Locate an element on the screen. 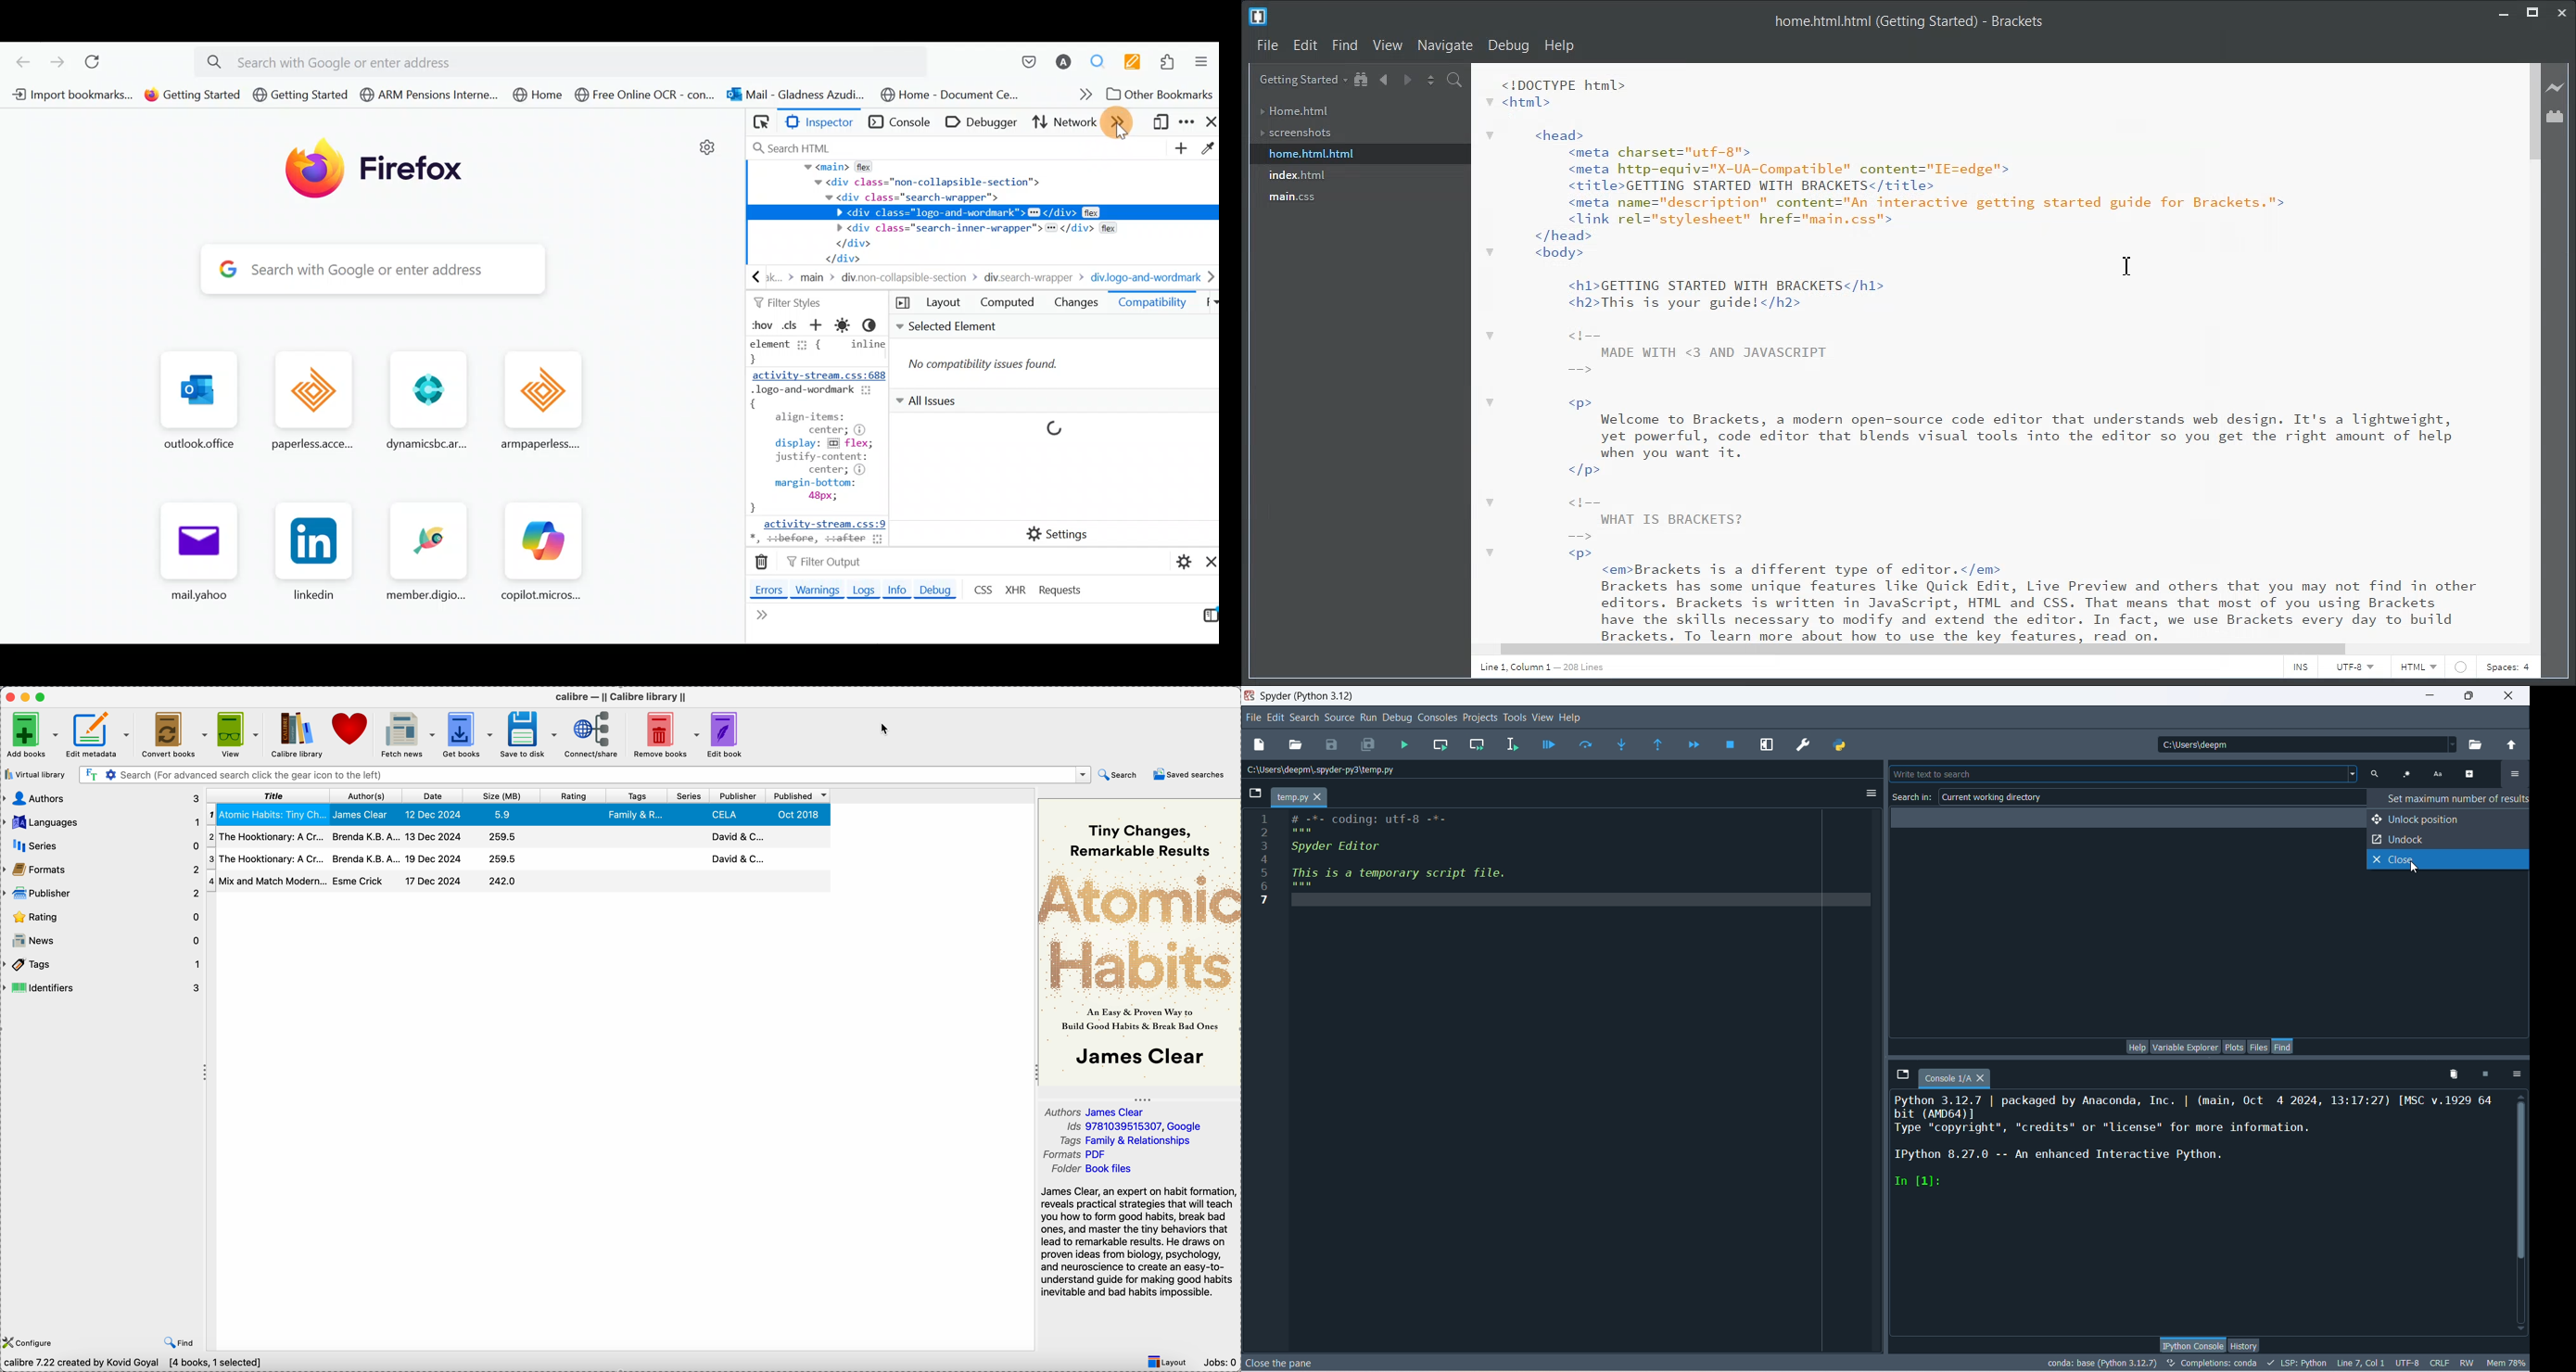 The image size is (2576, 1372). Bookmark 1 is located at coordinates (68, 93).